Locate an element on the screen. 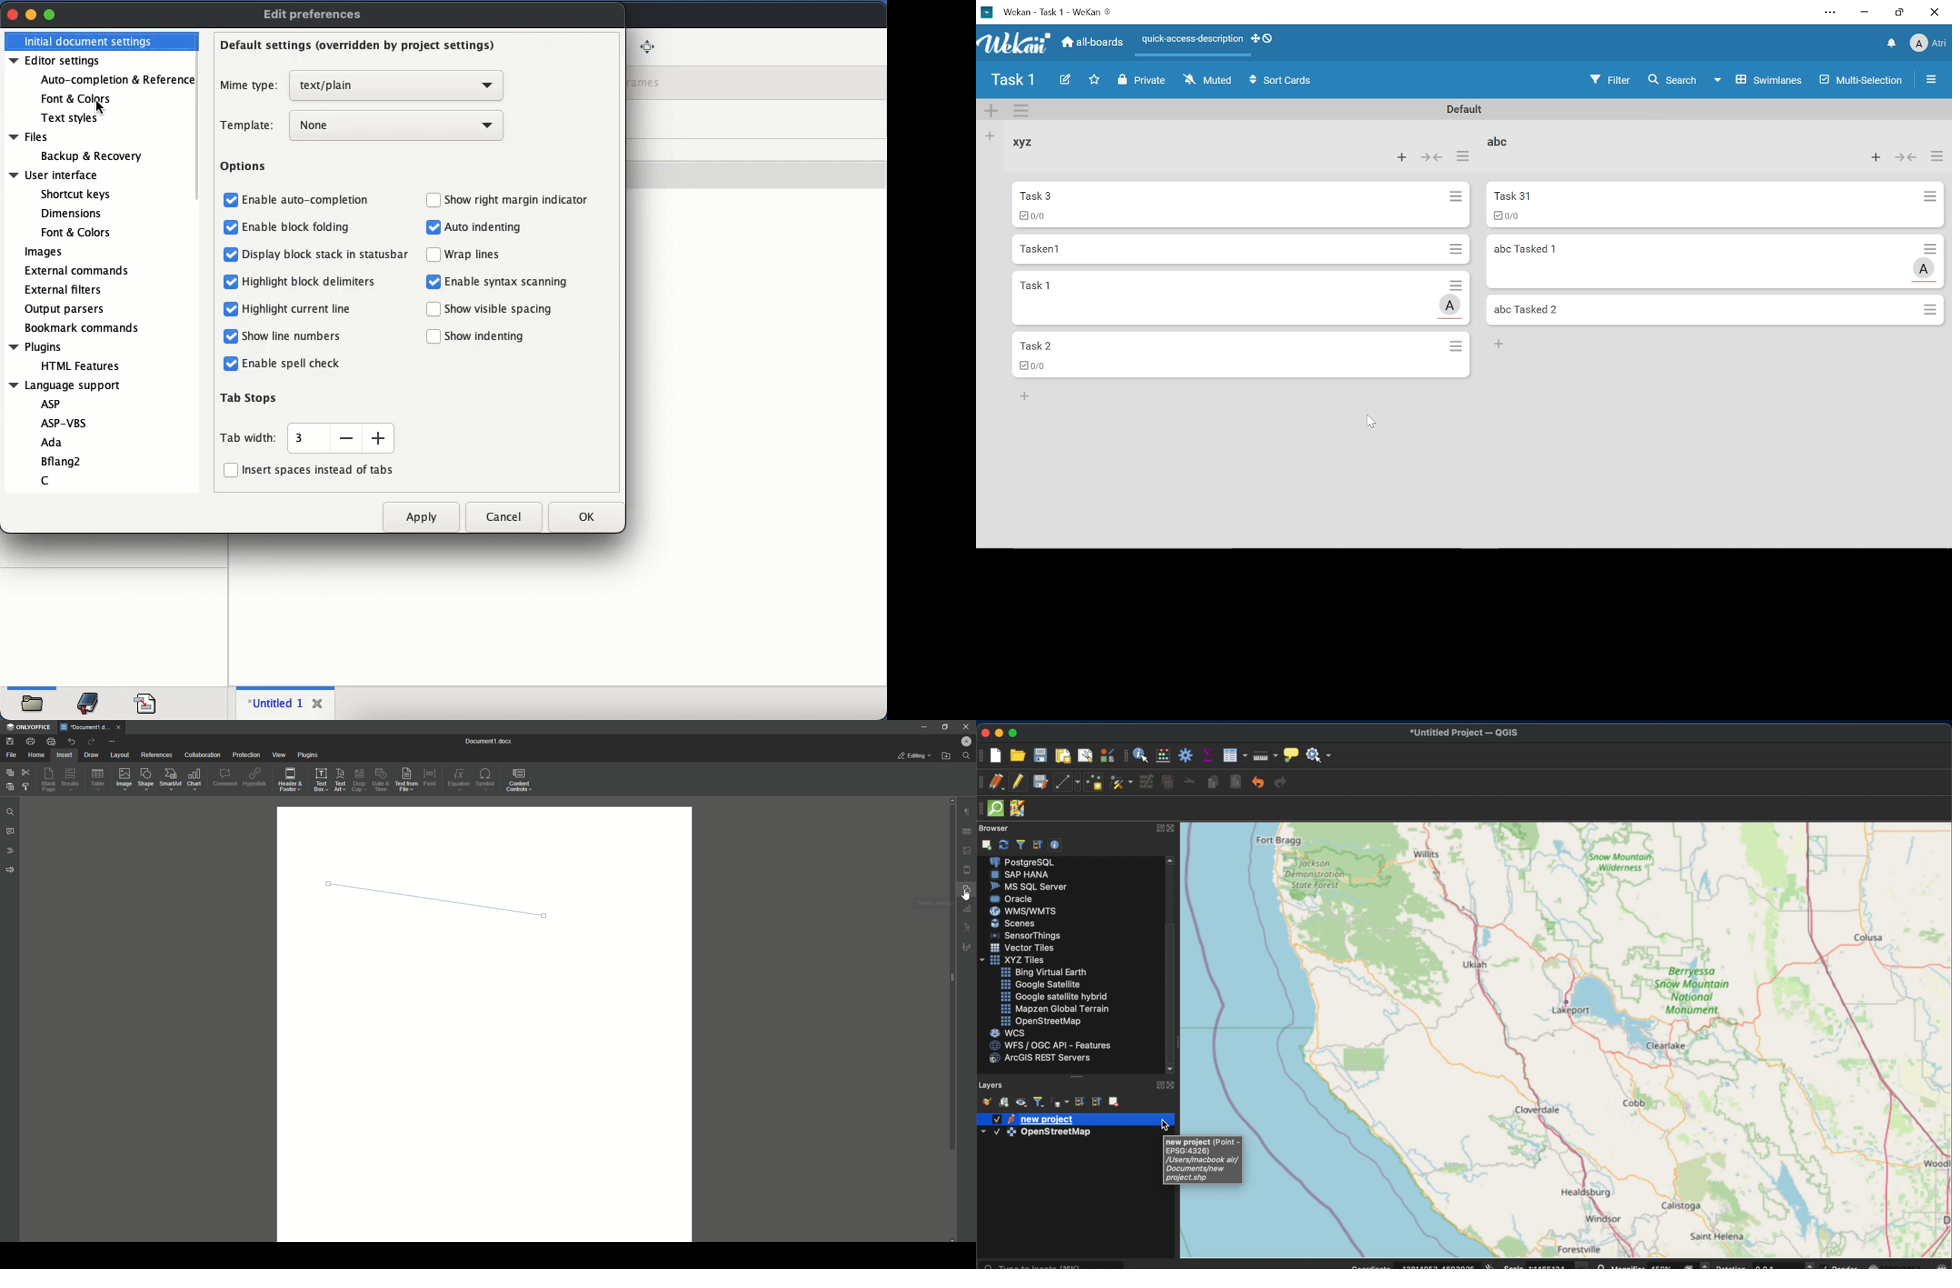 Image resolution: width=1960 pixels, height=1288 pixels. auto completion is located at coordinates (115, 80).